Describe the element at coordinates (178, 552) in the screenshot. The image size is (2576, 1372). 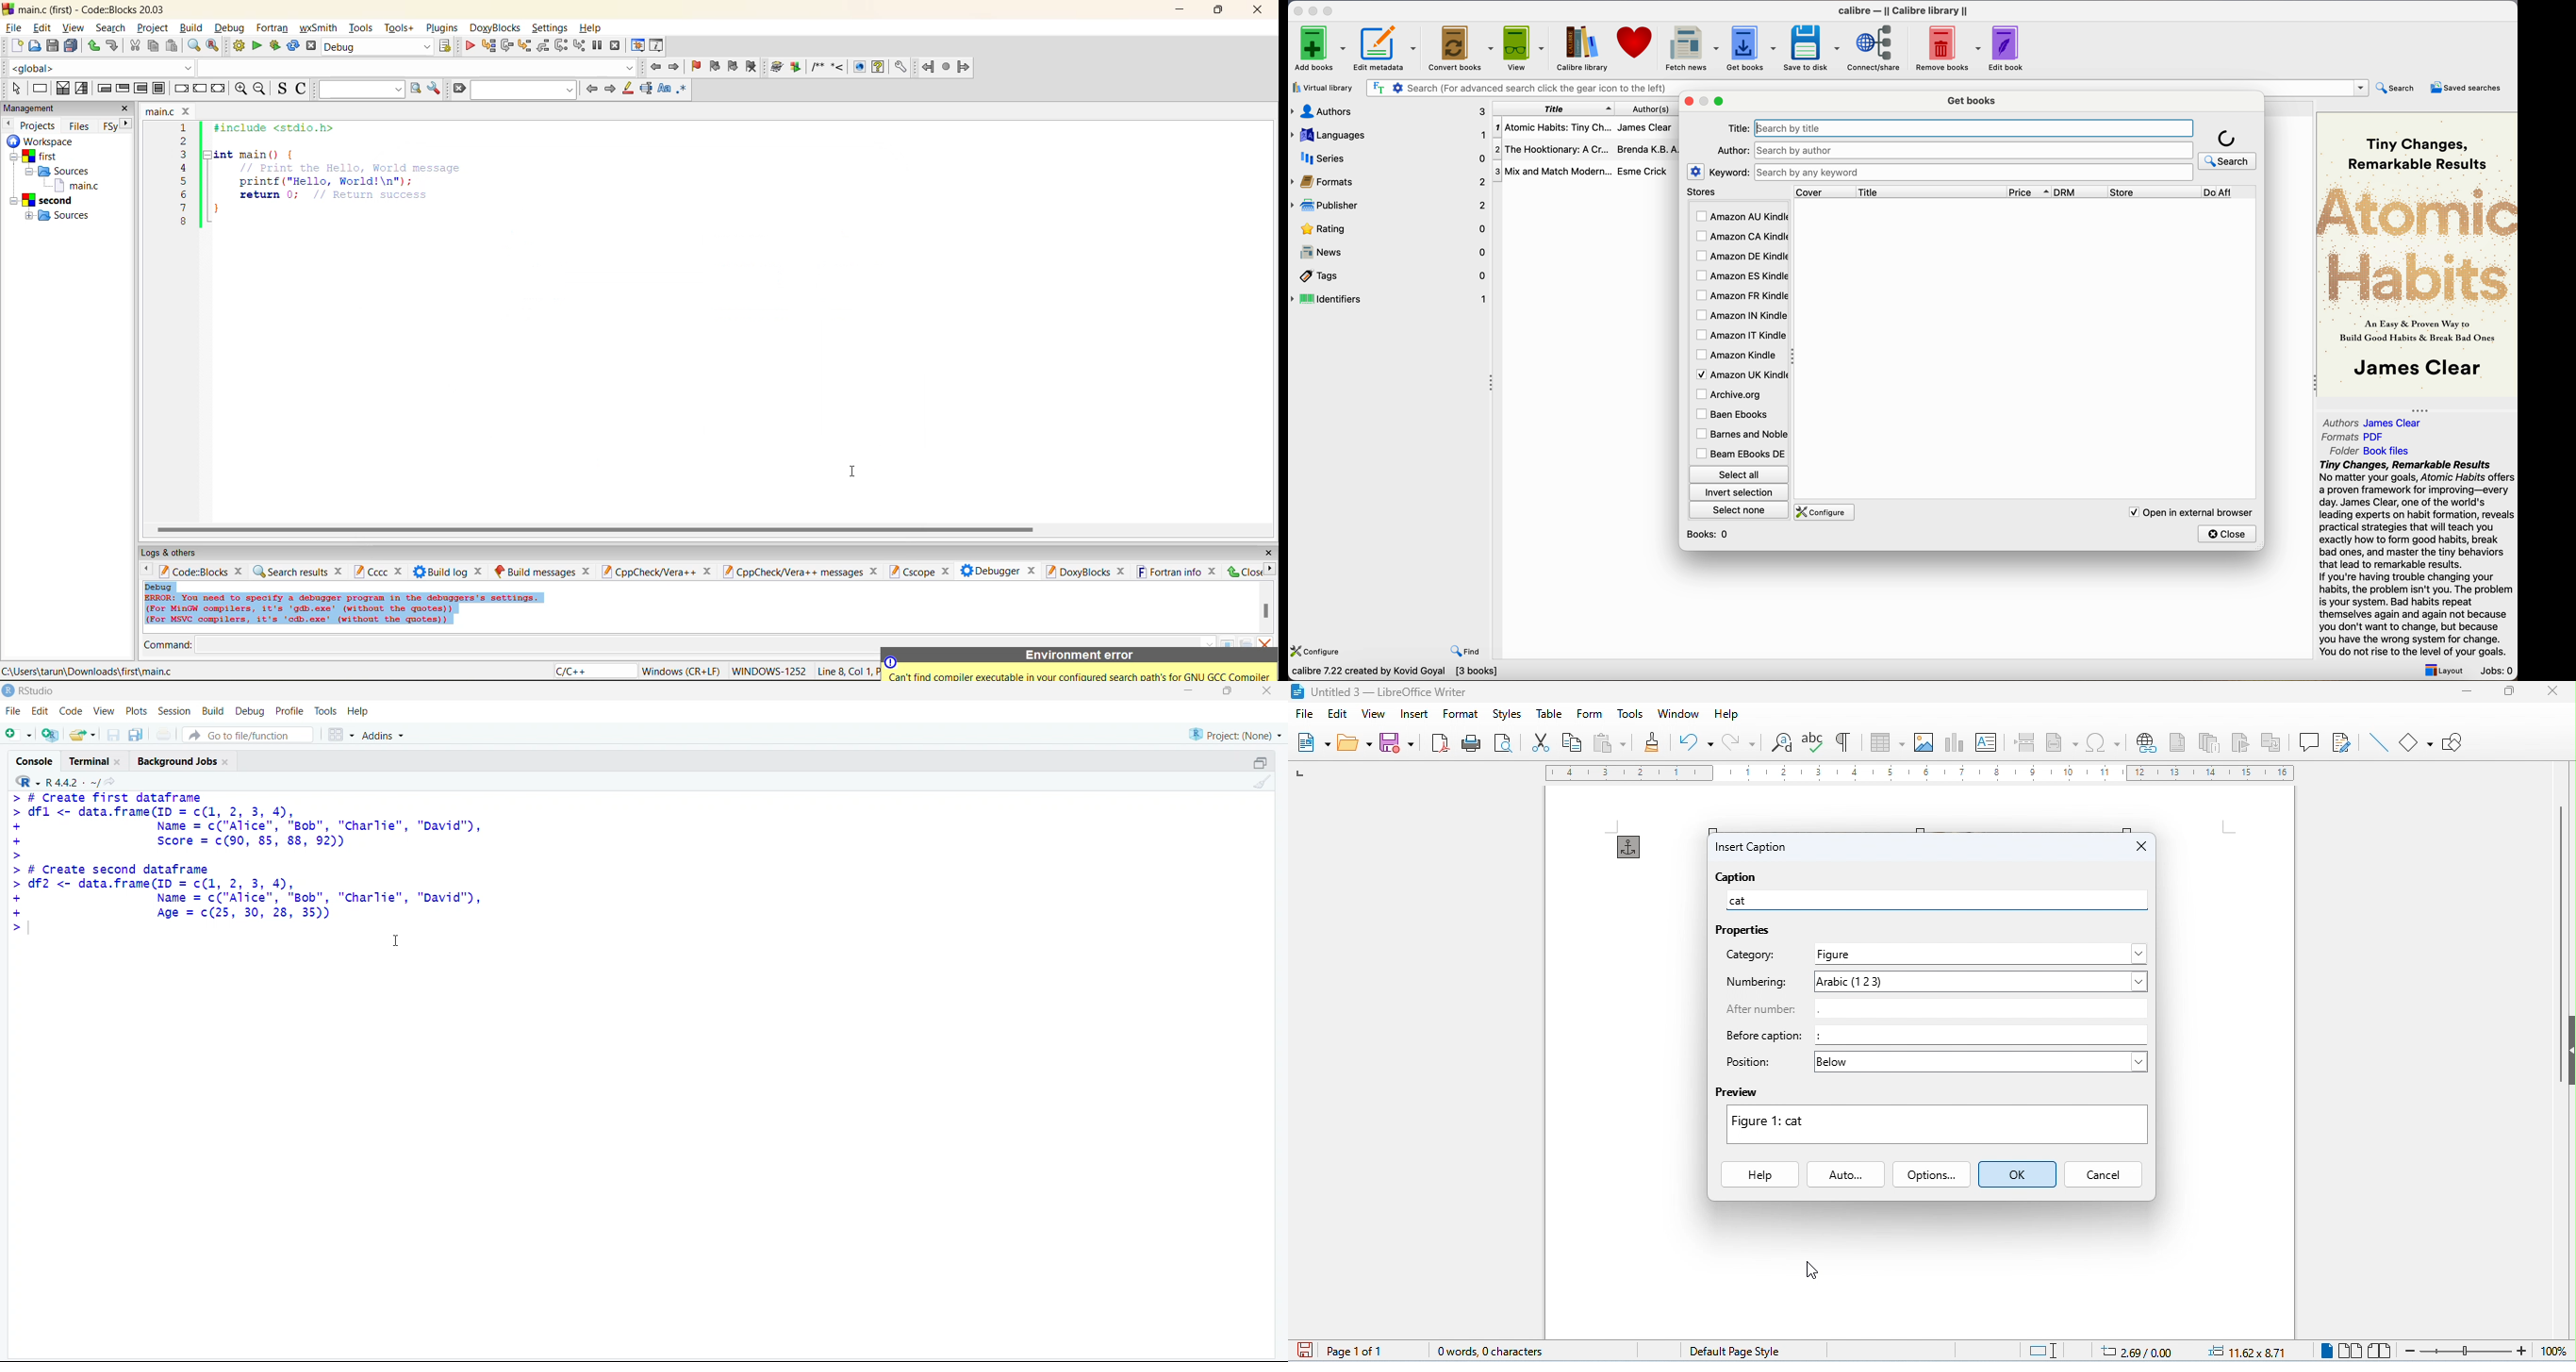
I see `logs and others` at that location.